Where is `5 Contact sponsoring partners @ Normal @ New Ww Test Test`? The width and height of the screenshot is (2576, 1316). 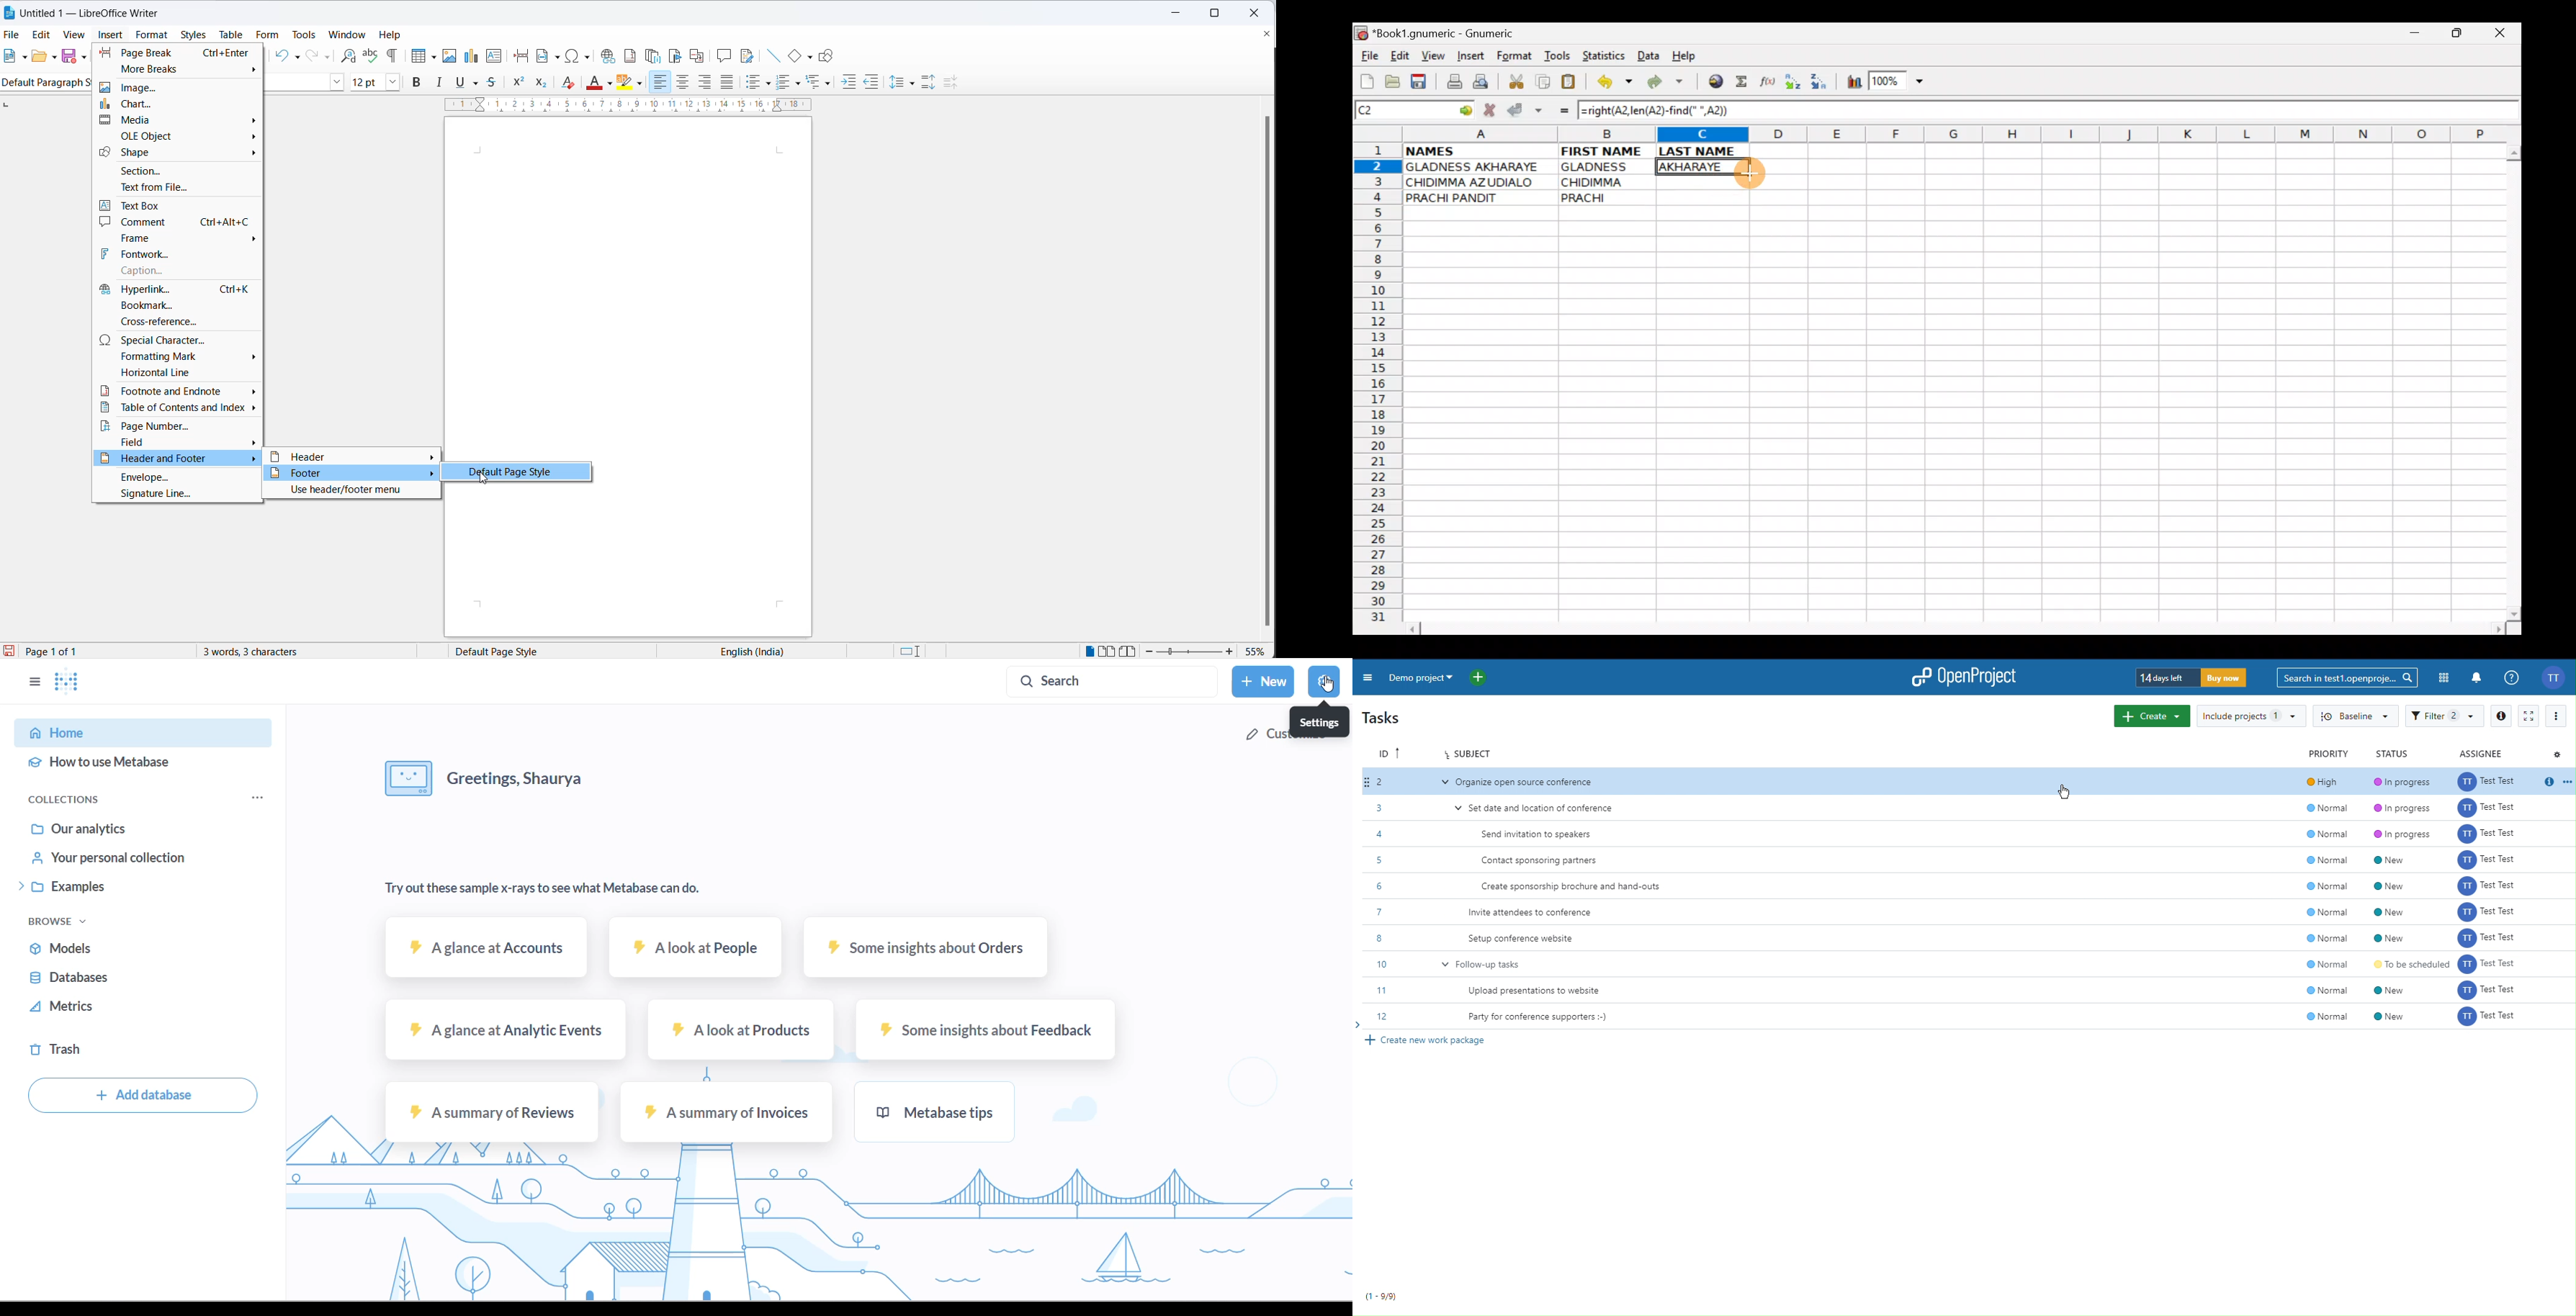 5 Contact sponsoring partners @ Normal @ New Ww Test Test is located at coordinates (1968, 861).